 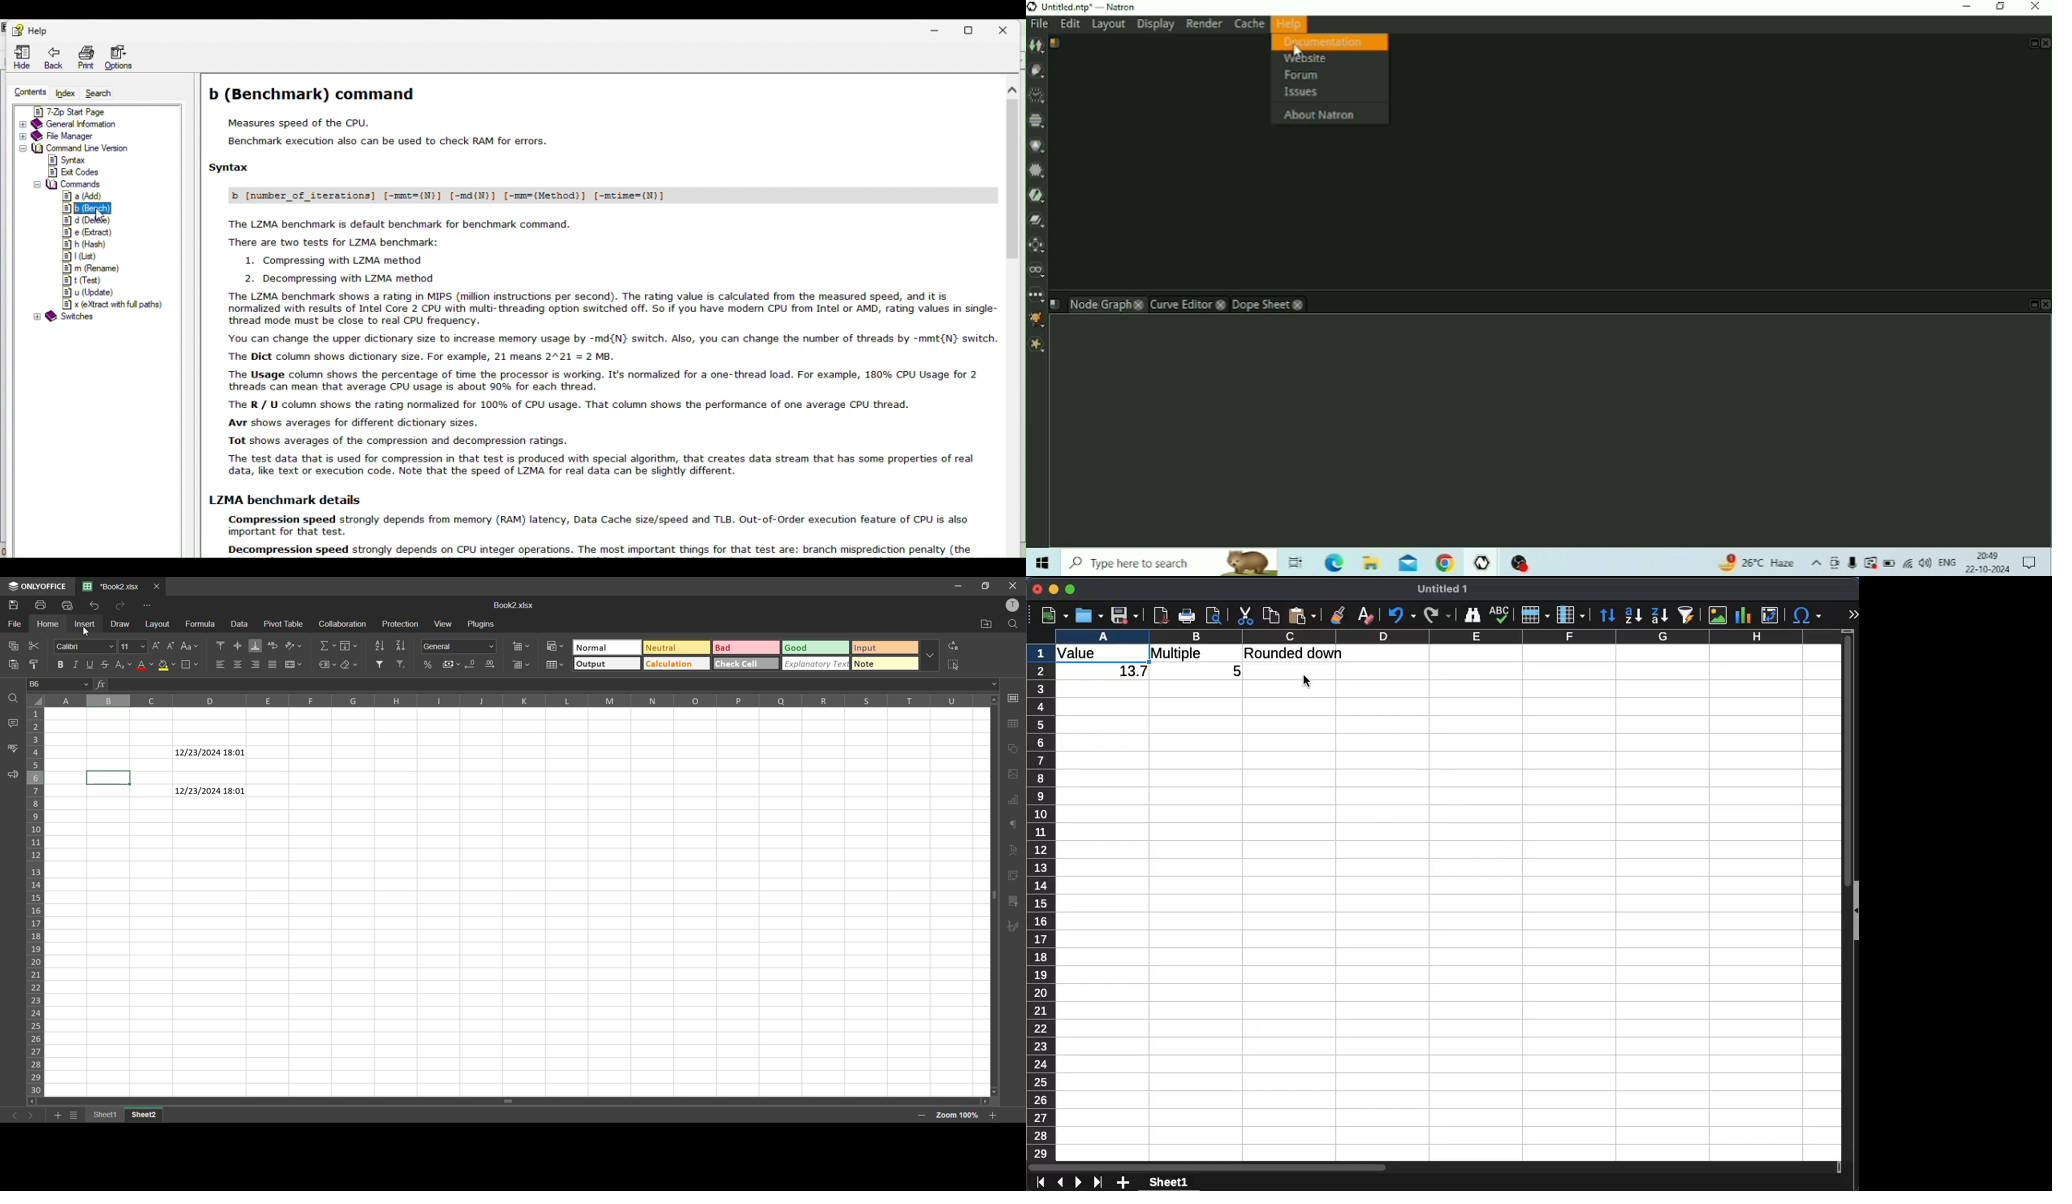 I want to click on Google Chrome, so click(x=1445, y=564).